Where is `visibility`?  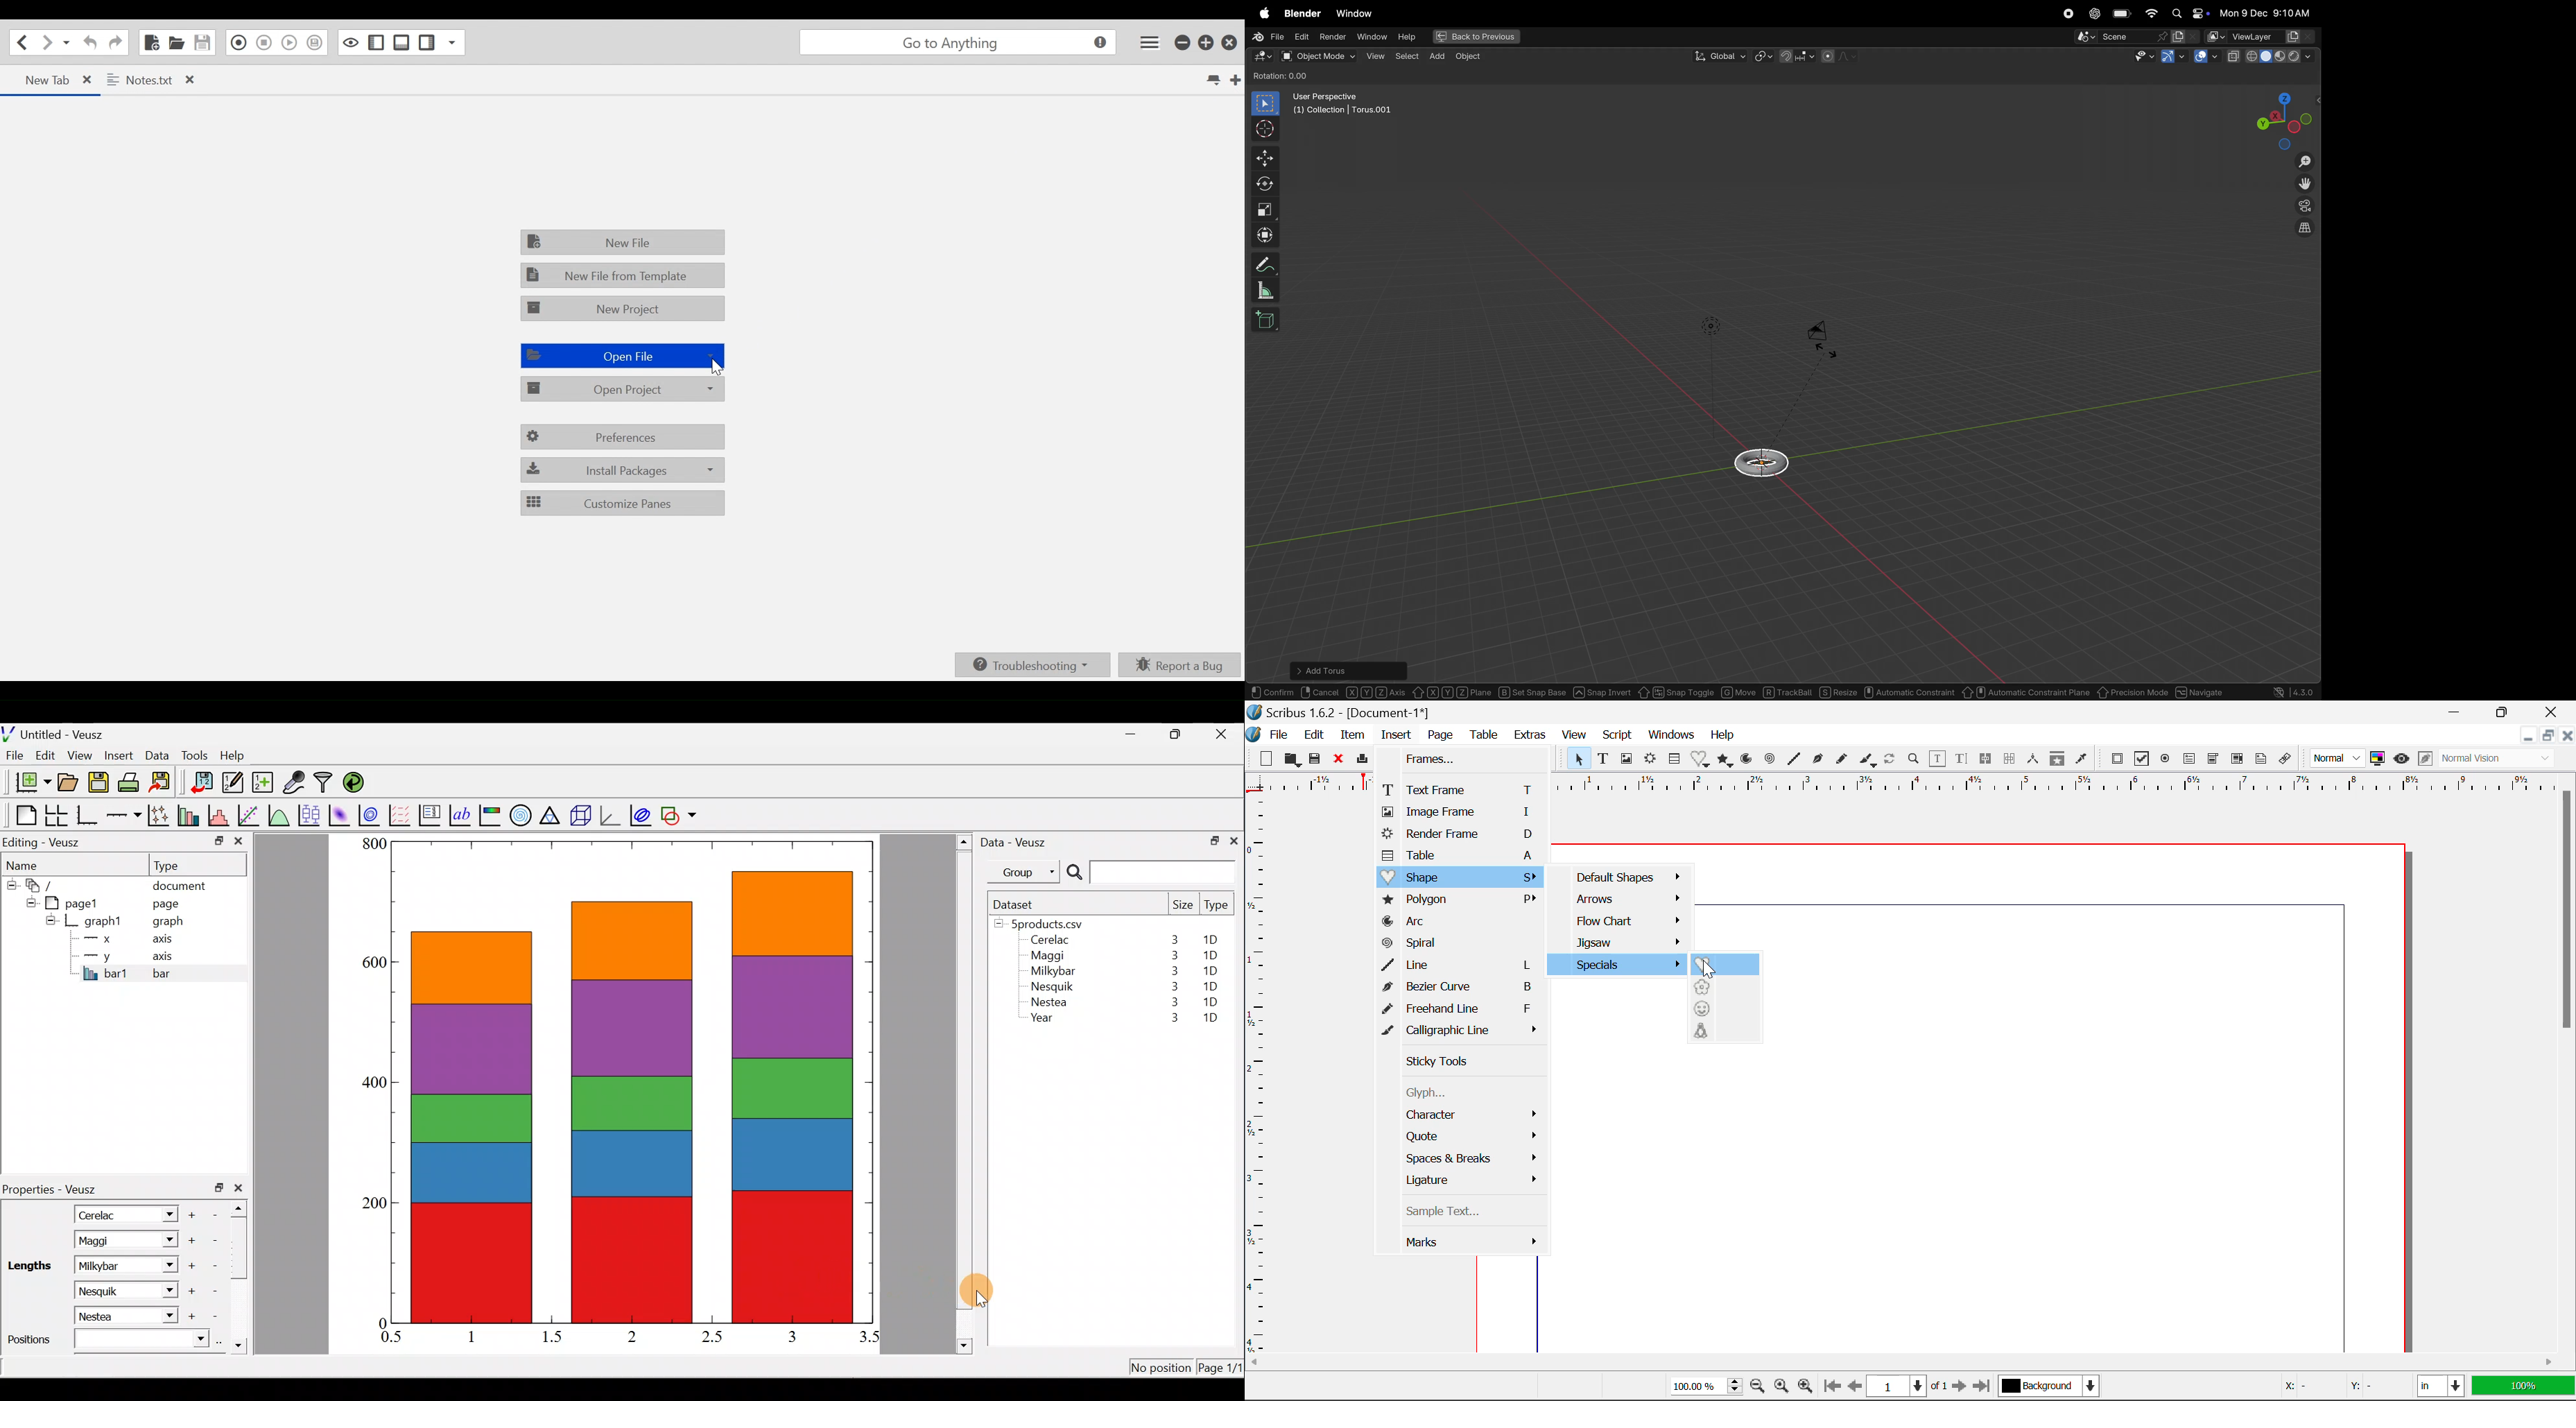 visibility is located at coordinates (2141, 58).